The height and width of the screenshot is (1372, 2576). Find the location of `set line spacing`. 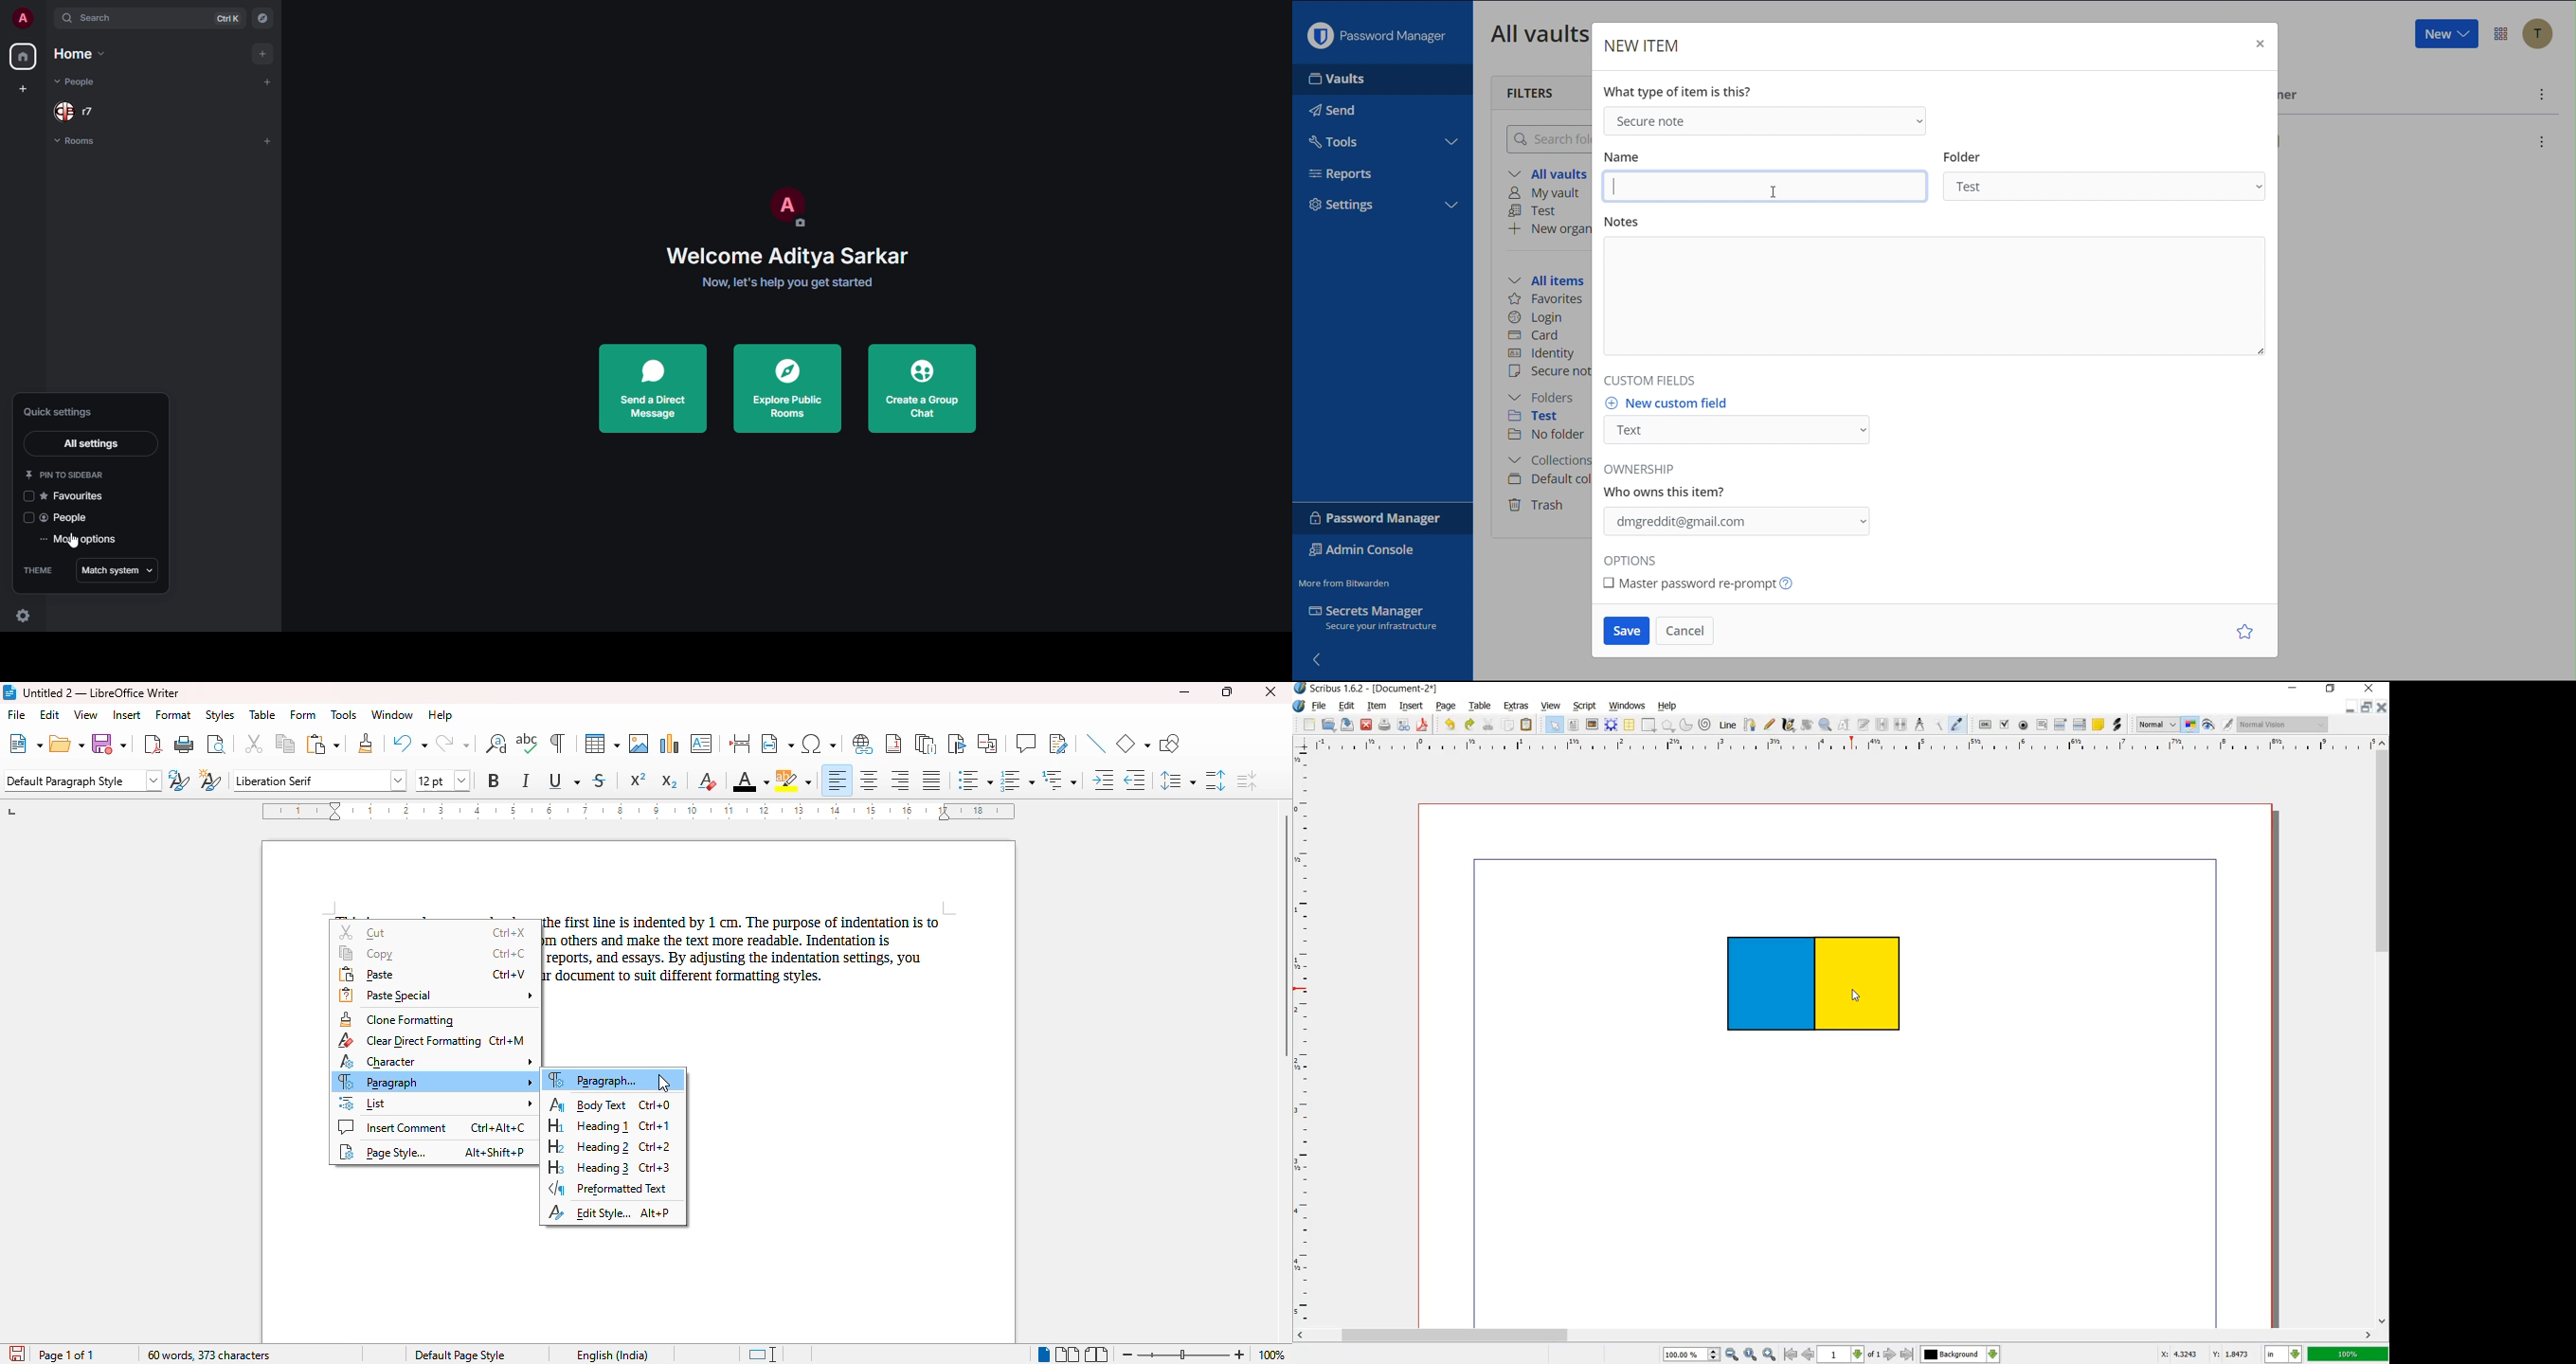

set line spacing is located at coordinates (1178, 781).